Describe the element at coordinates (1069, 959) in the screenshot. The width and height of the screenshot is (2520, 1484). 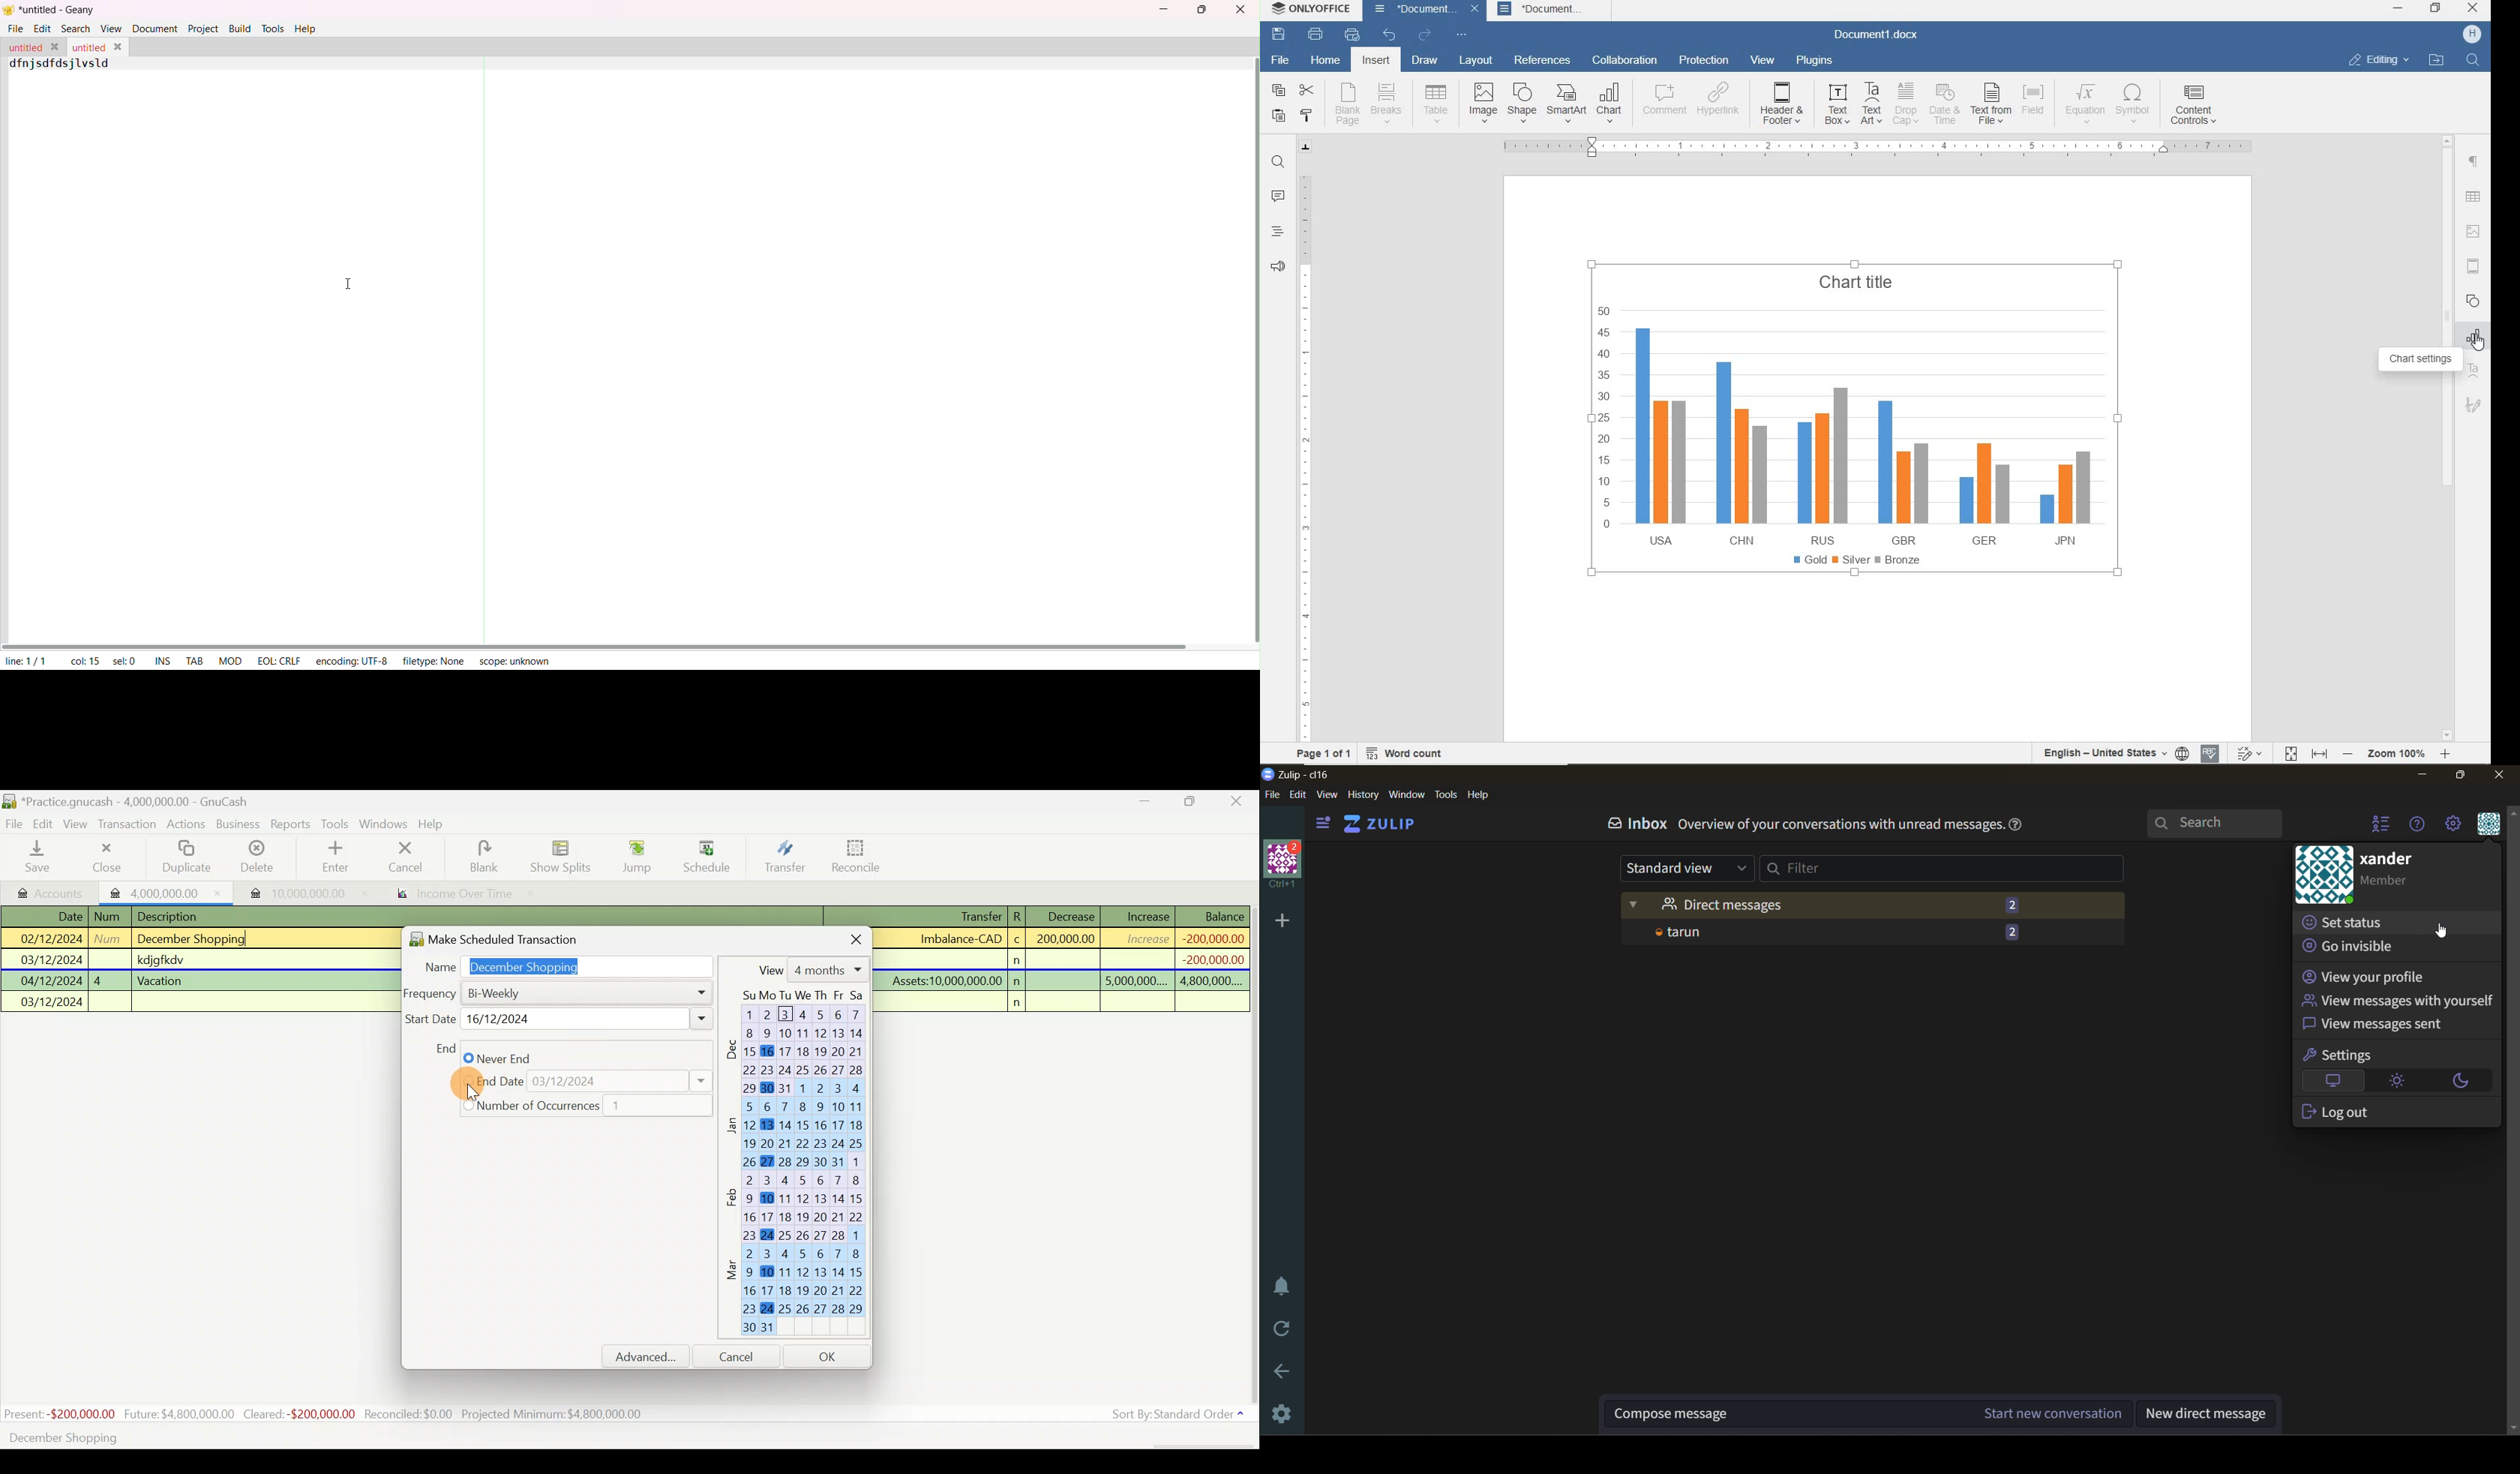
I see `Transaction details` at that location.